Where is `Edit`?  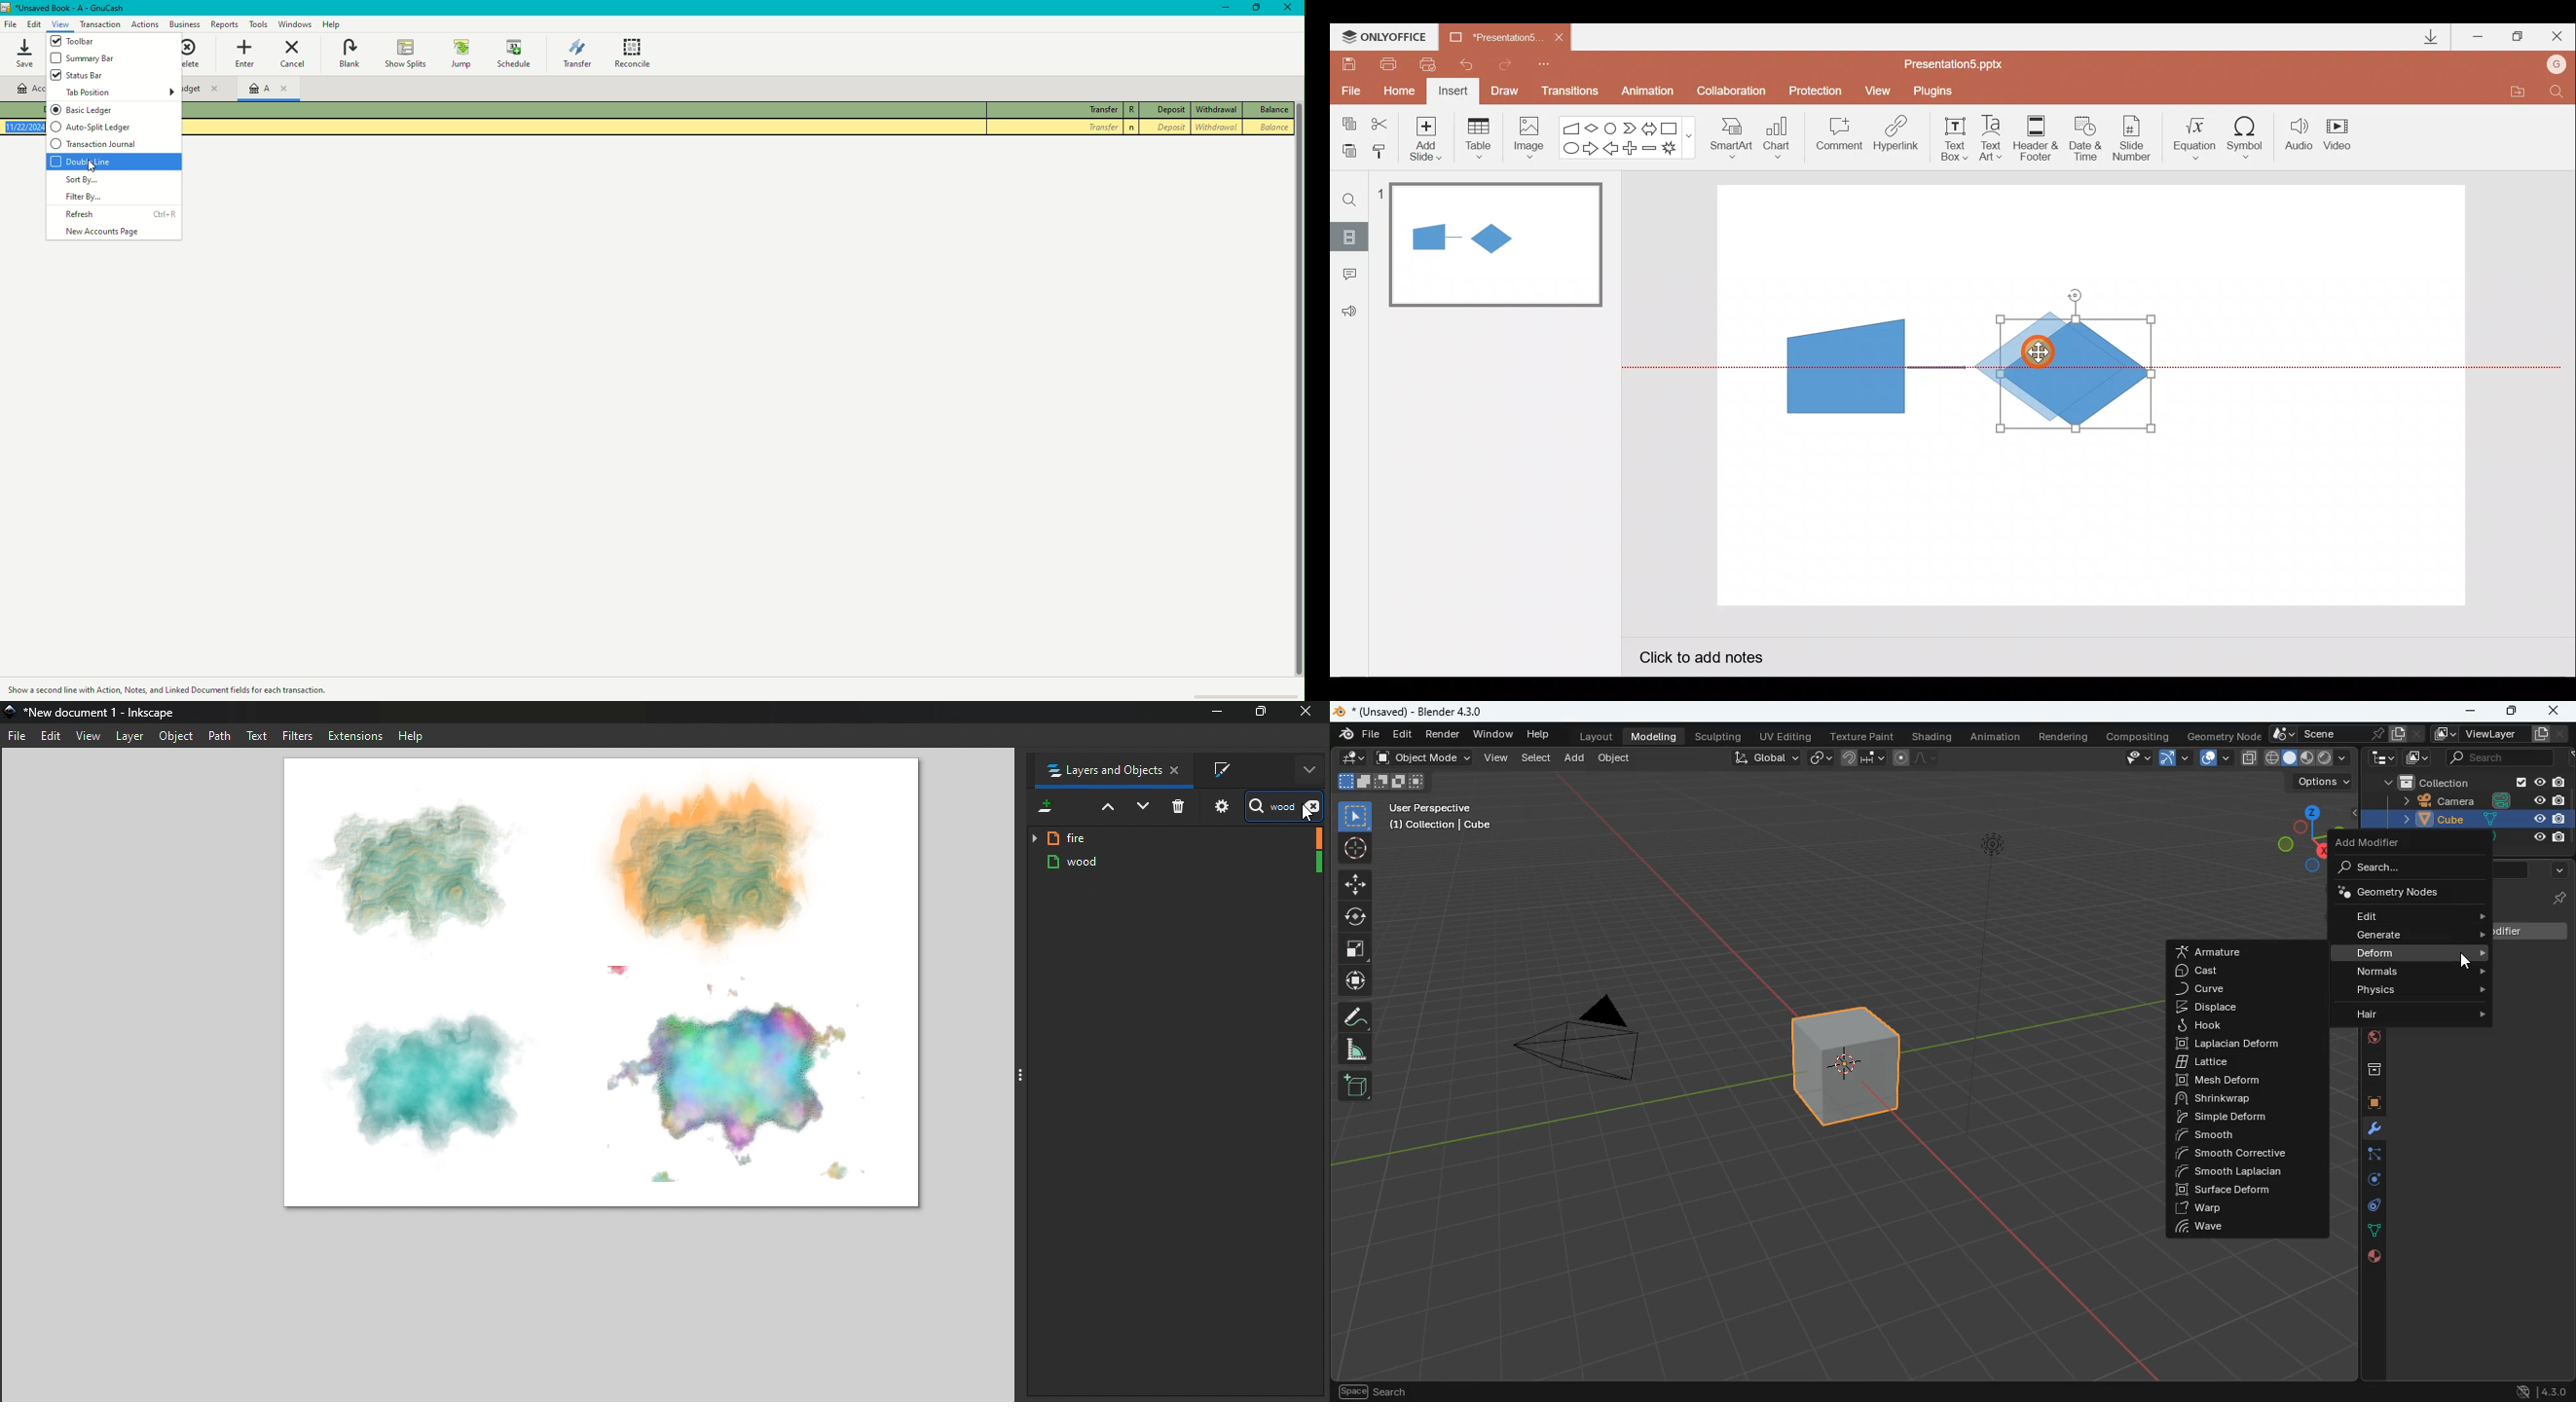 Edit is located at coordinates (31, 23).